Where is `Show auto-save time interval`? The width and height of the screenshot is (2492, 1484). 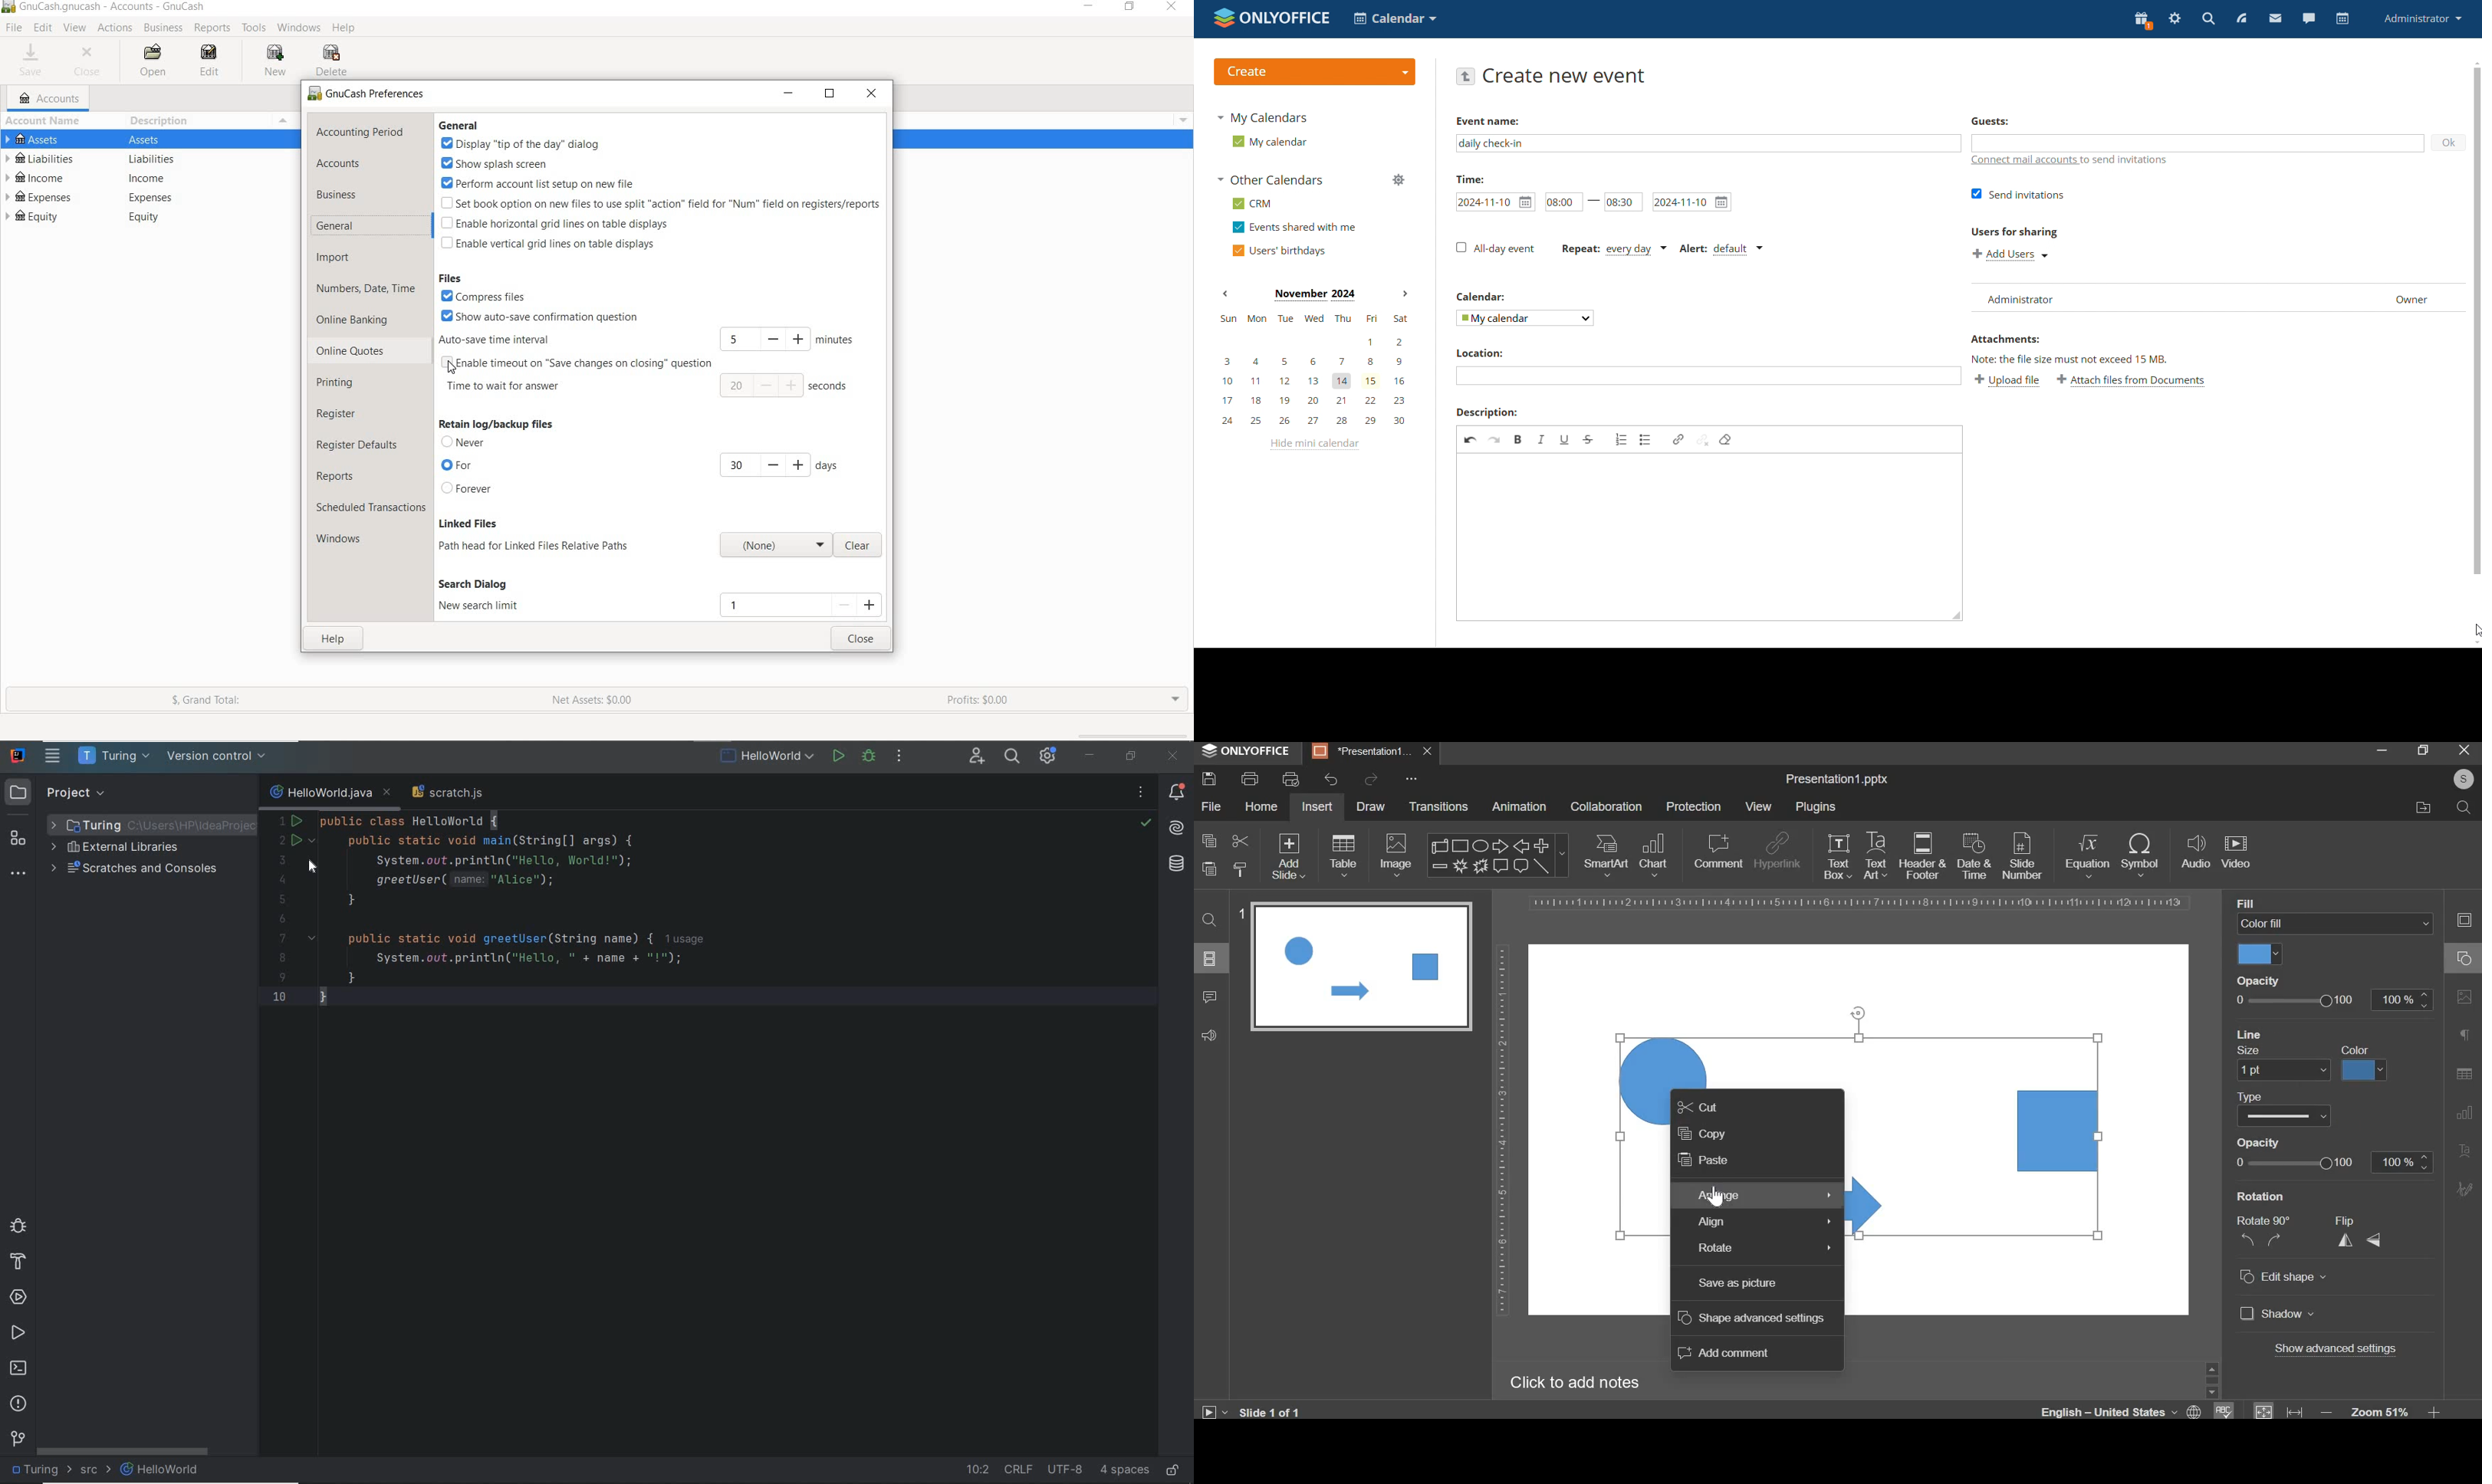
Show auto-save time interval is located at coordinates (540, 317).